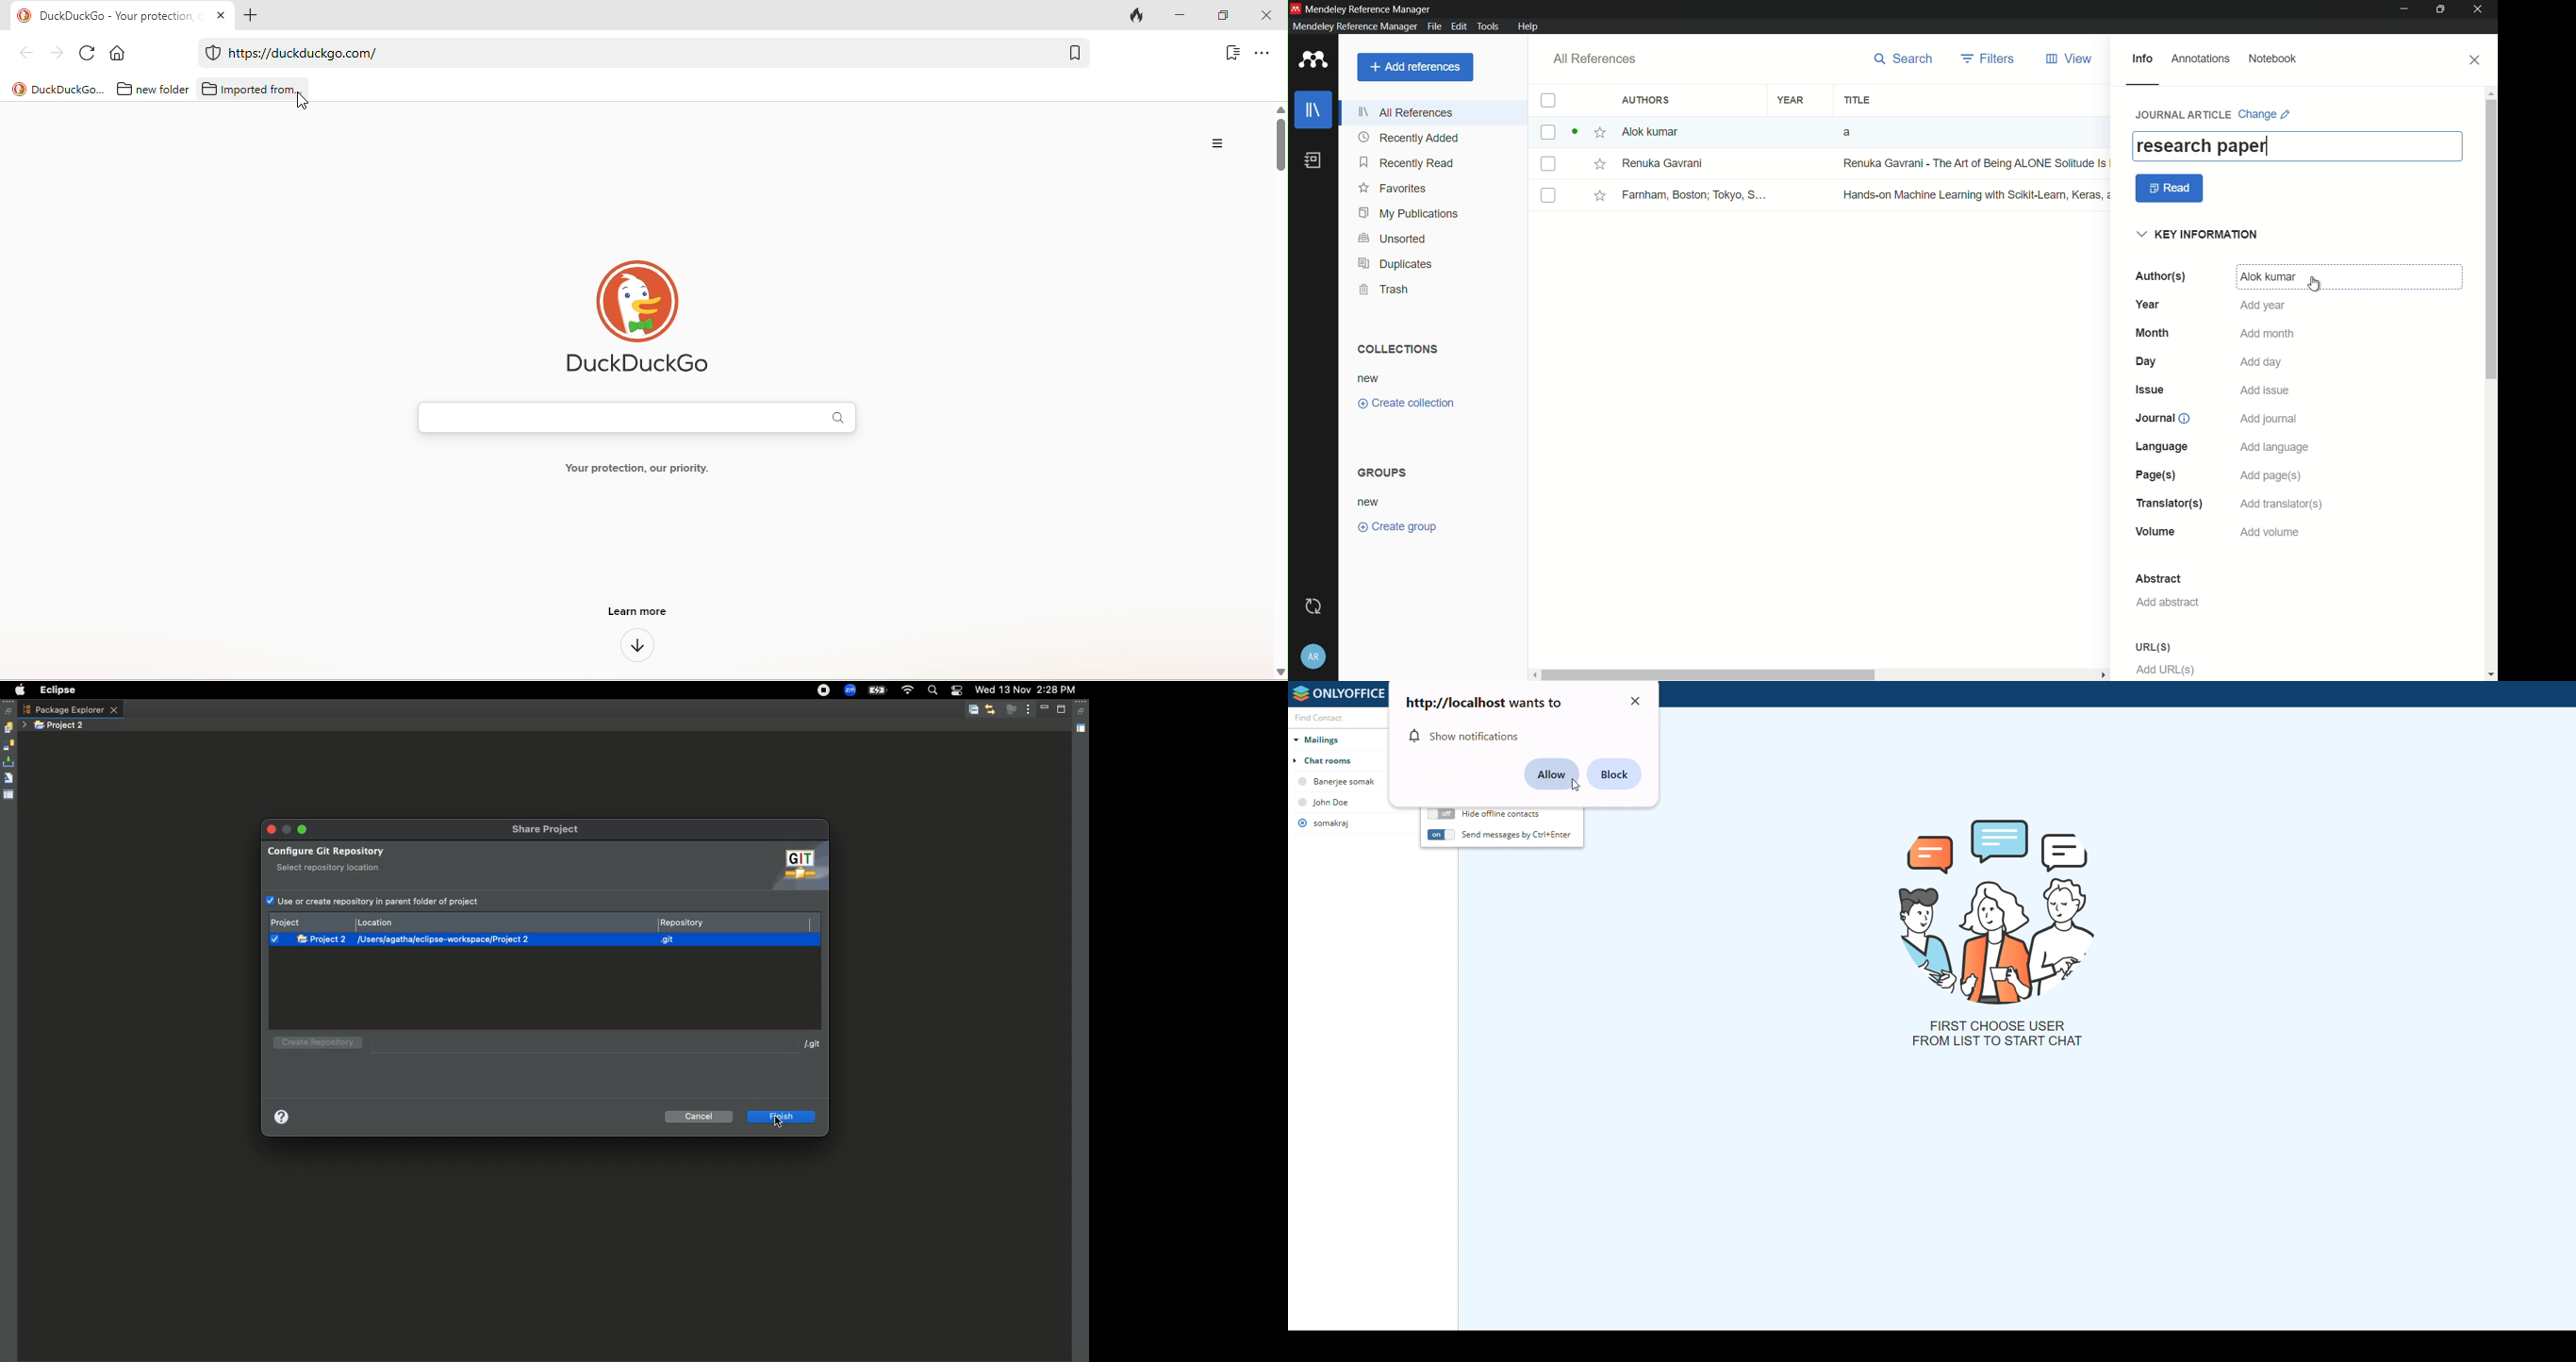 The width and height of the screenshot is (2576, 1372). What do you see at coordinates (2270, 419) in the screenshot?
I see `add journal` at bounding box center [2270, 419].